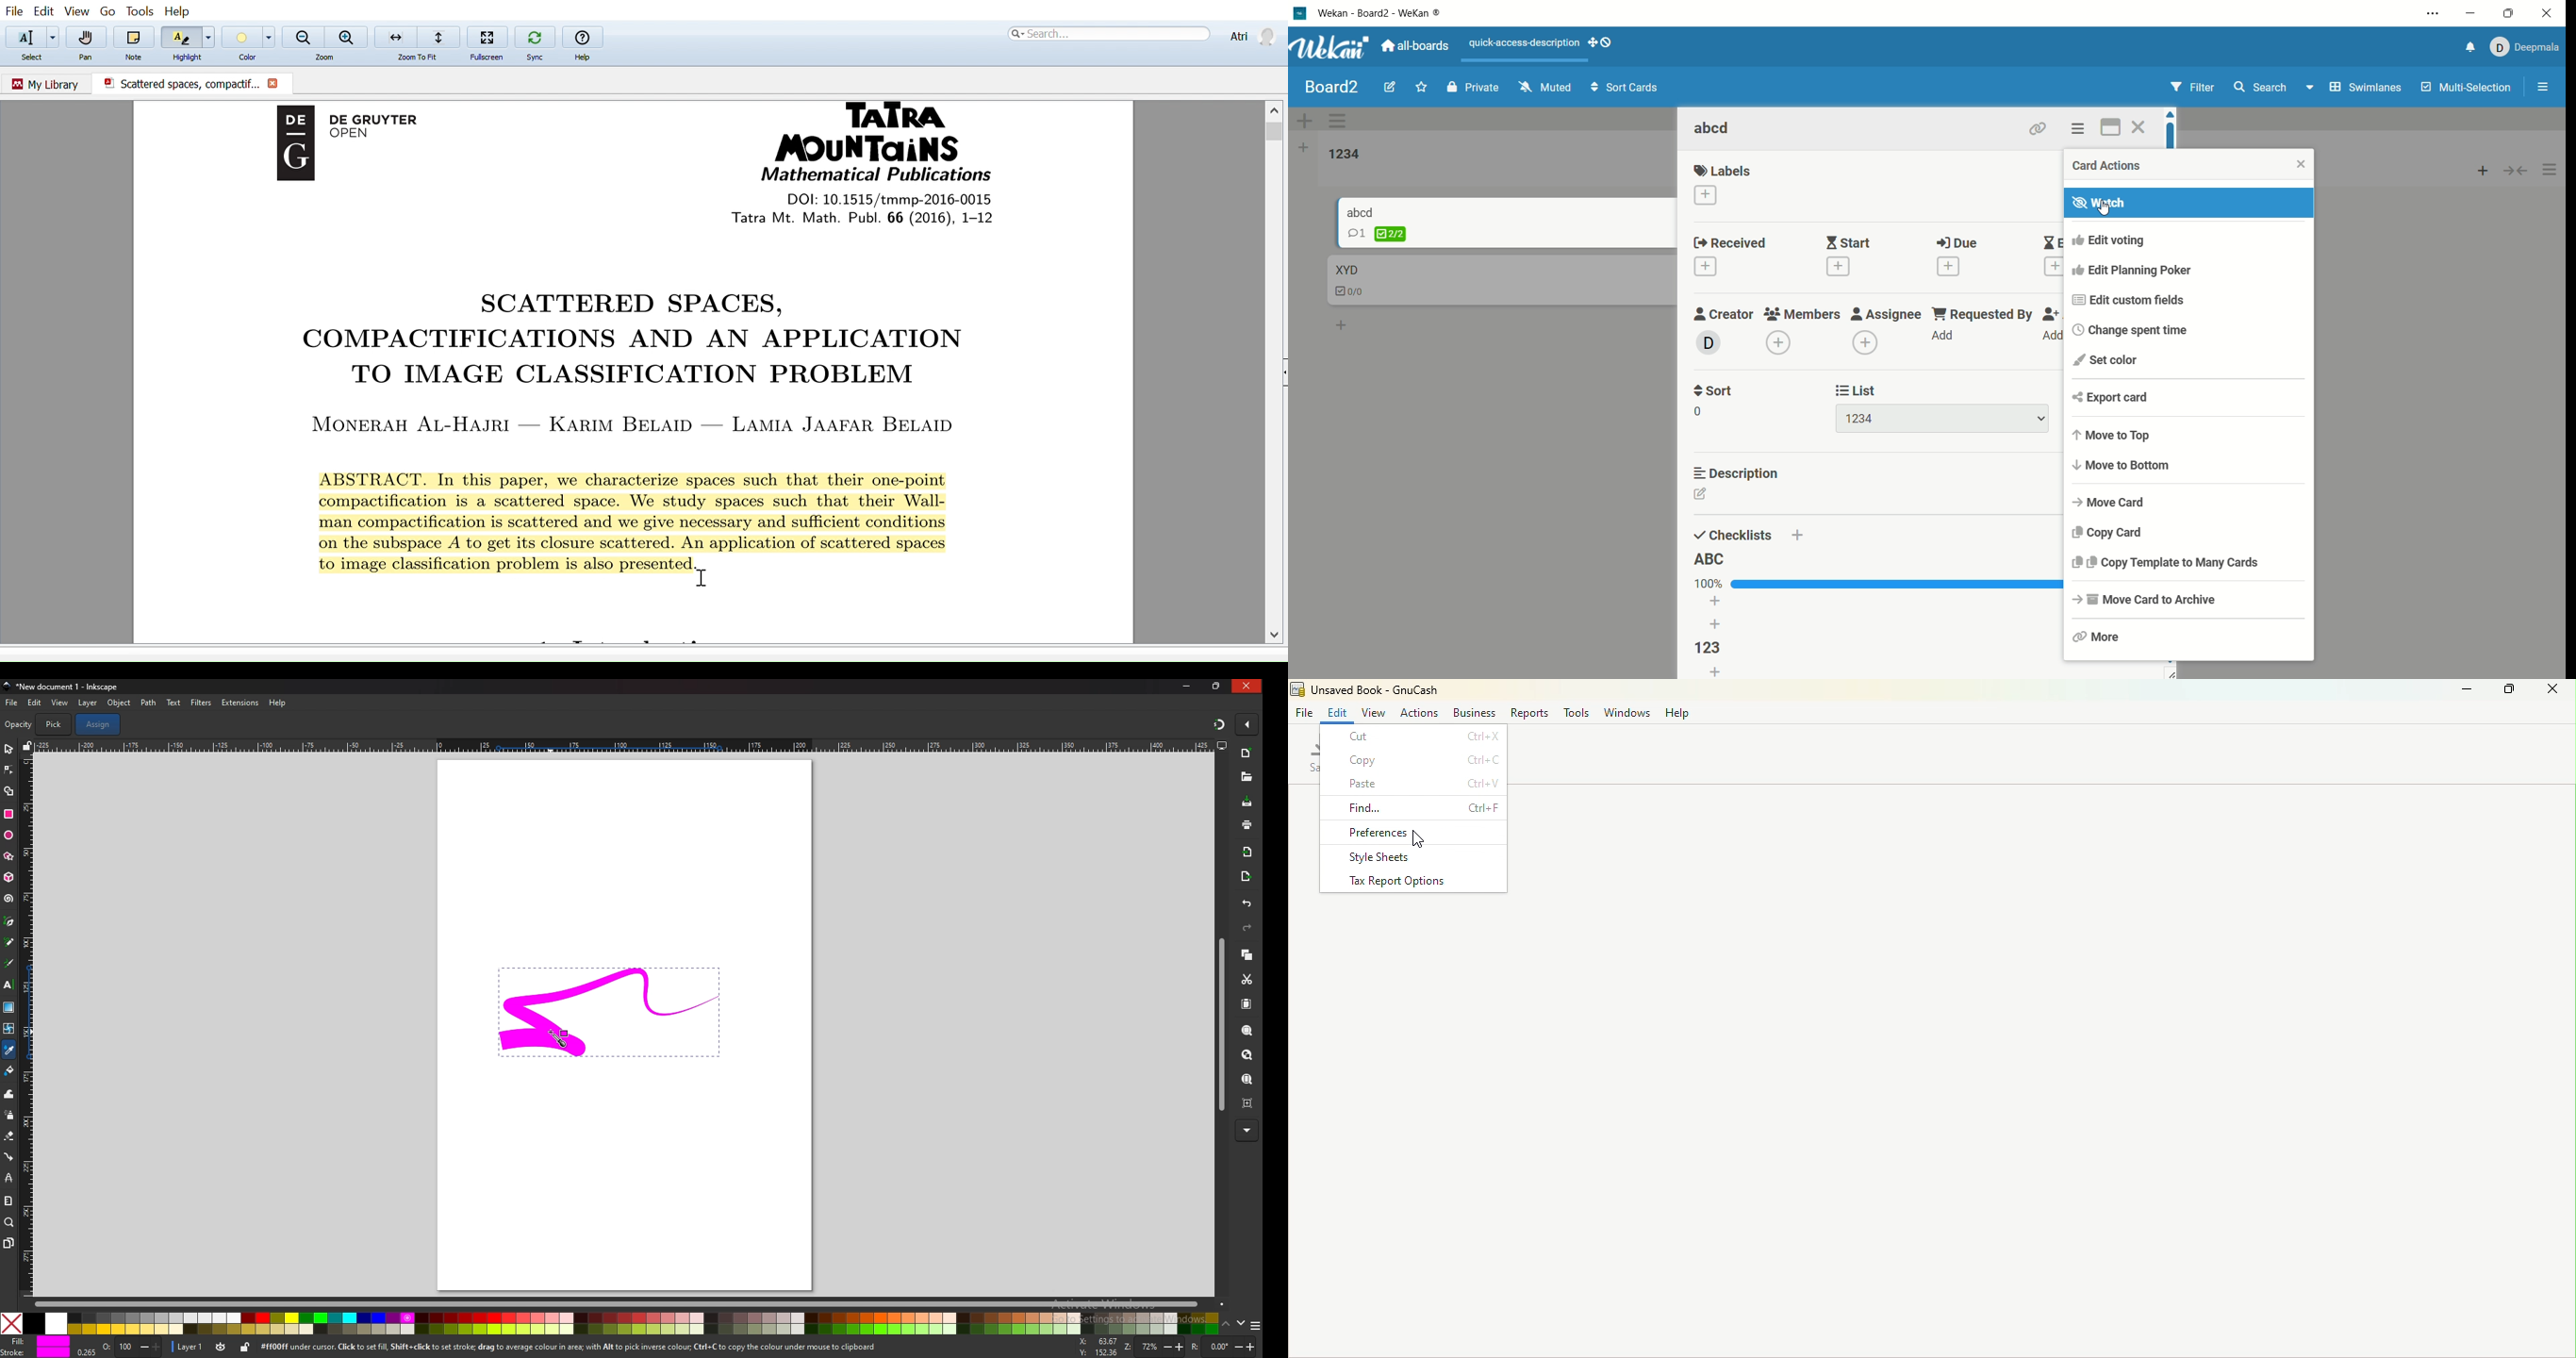 The image size is (2576, 1372). I want to click on board title, so click(1326, 86).